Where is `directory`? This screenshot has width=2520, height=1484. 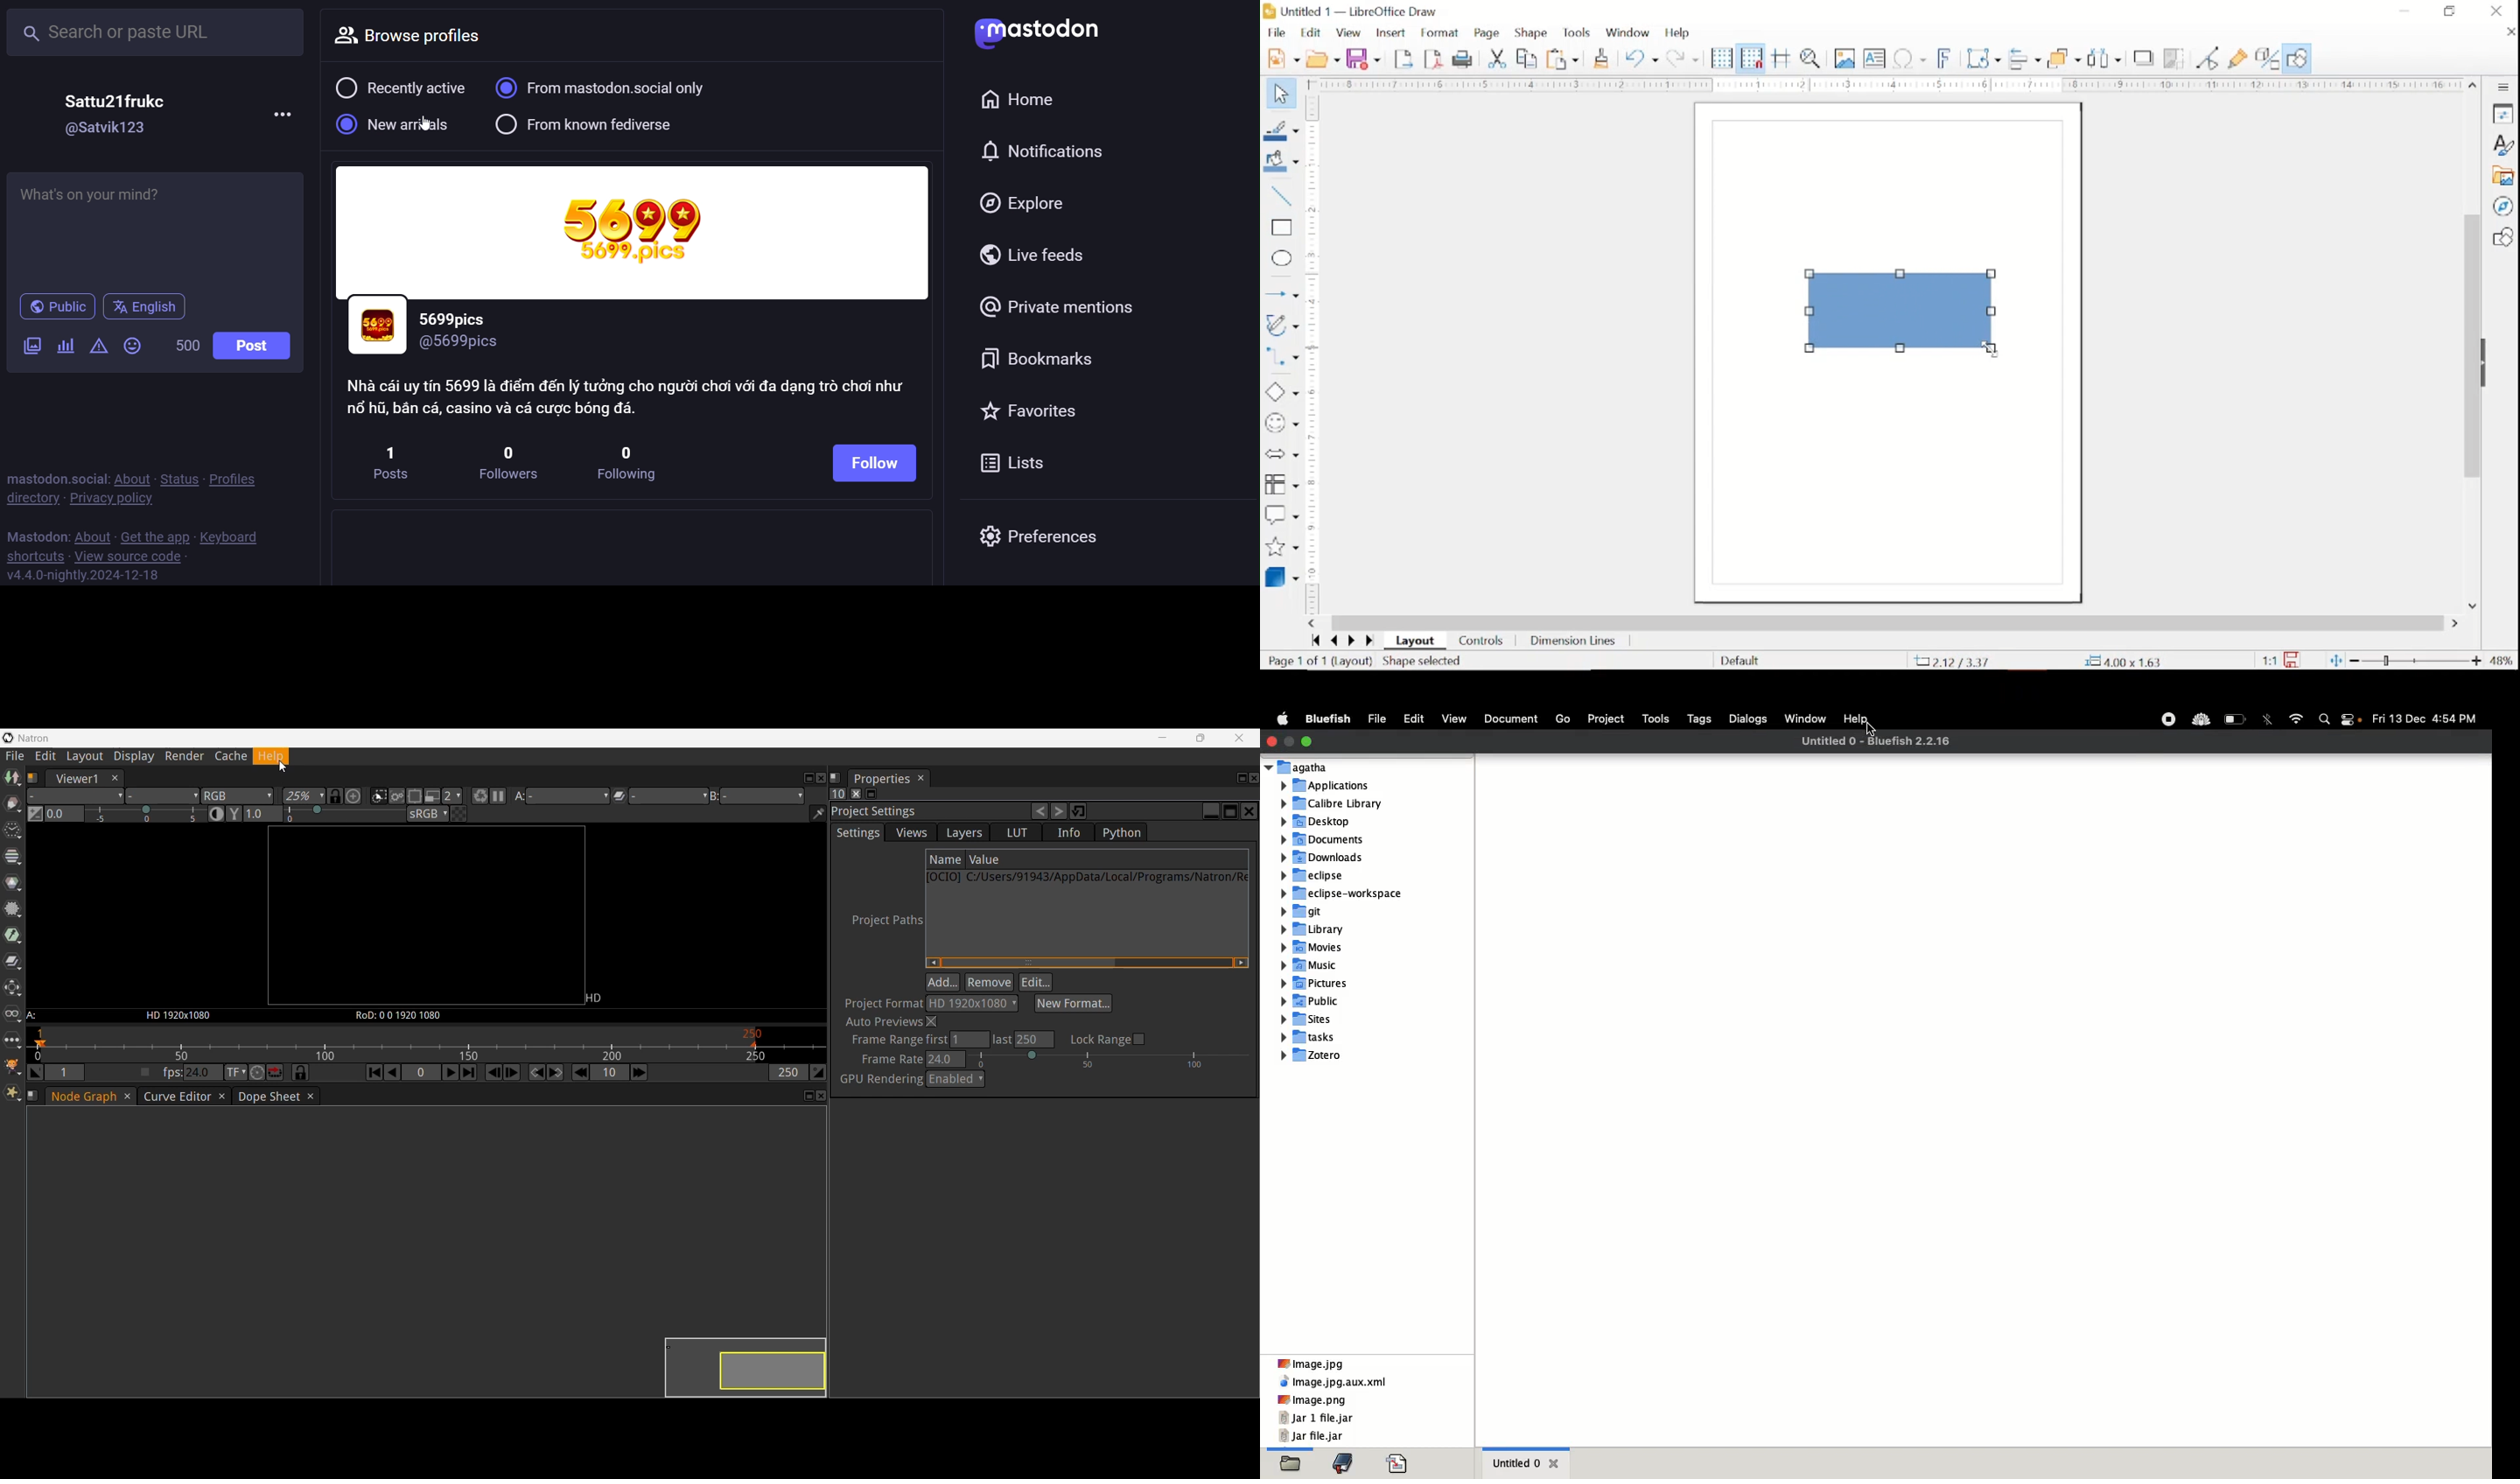
directory is located at coordinates (33, 498).